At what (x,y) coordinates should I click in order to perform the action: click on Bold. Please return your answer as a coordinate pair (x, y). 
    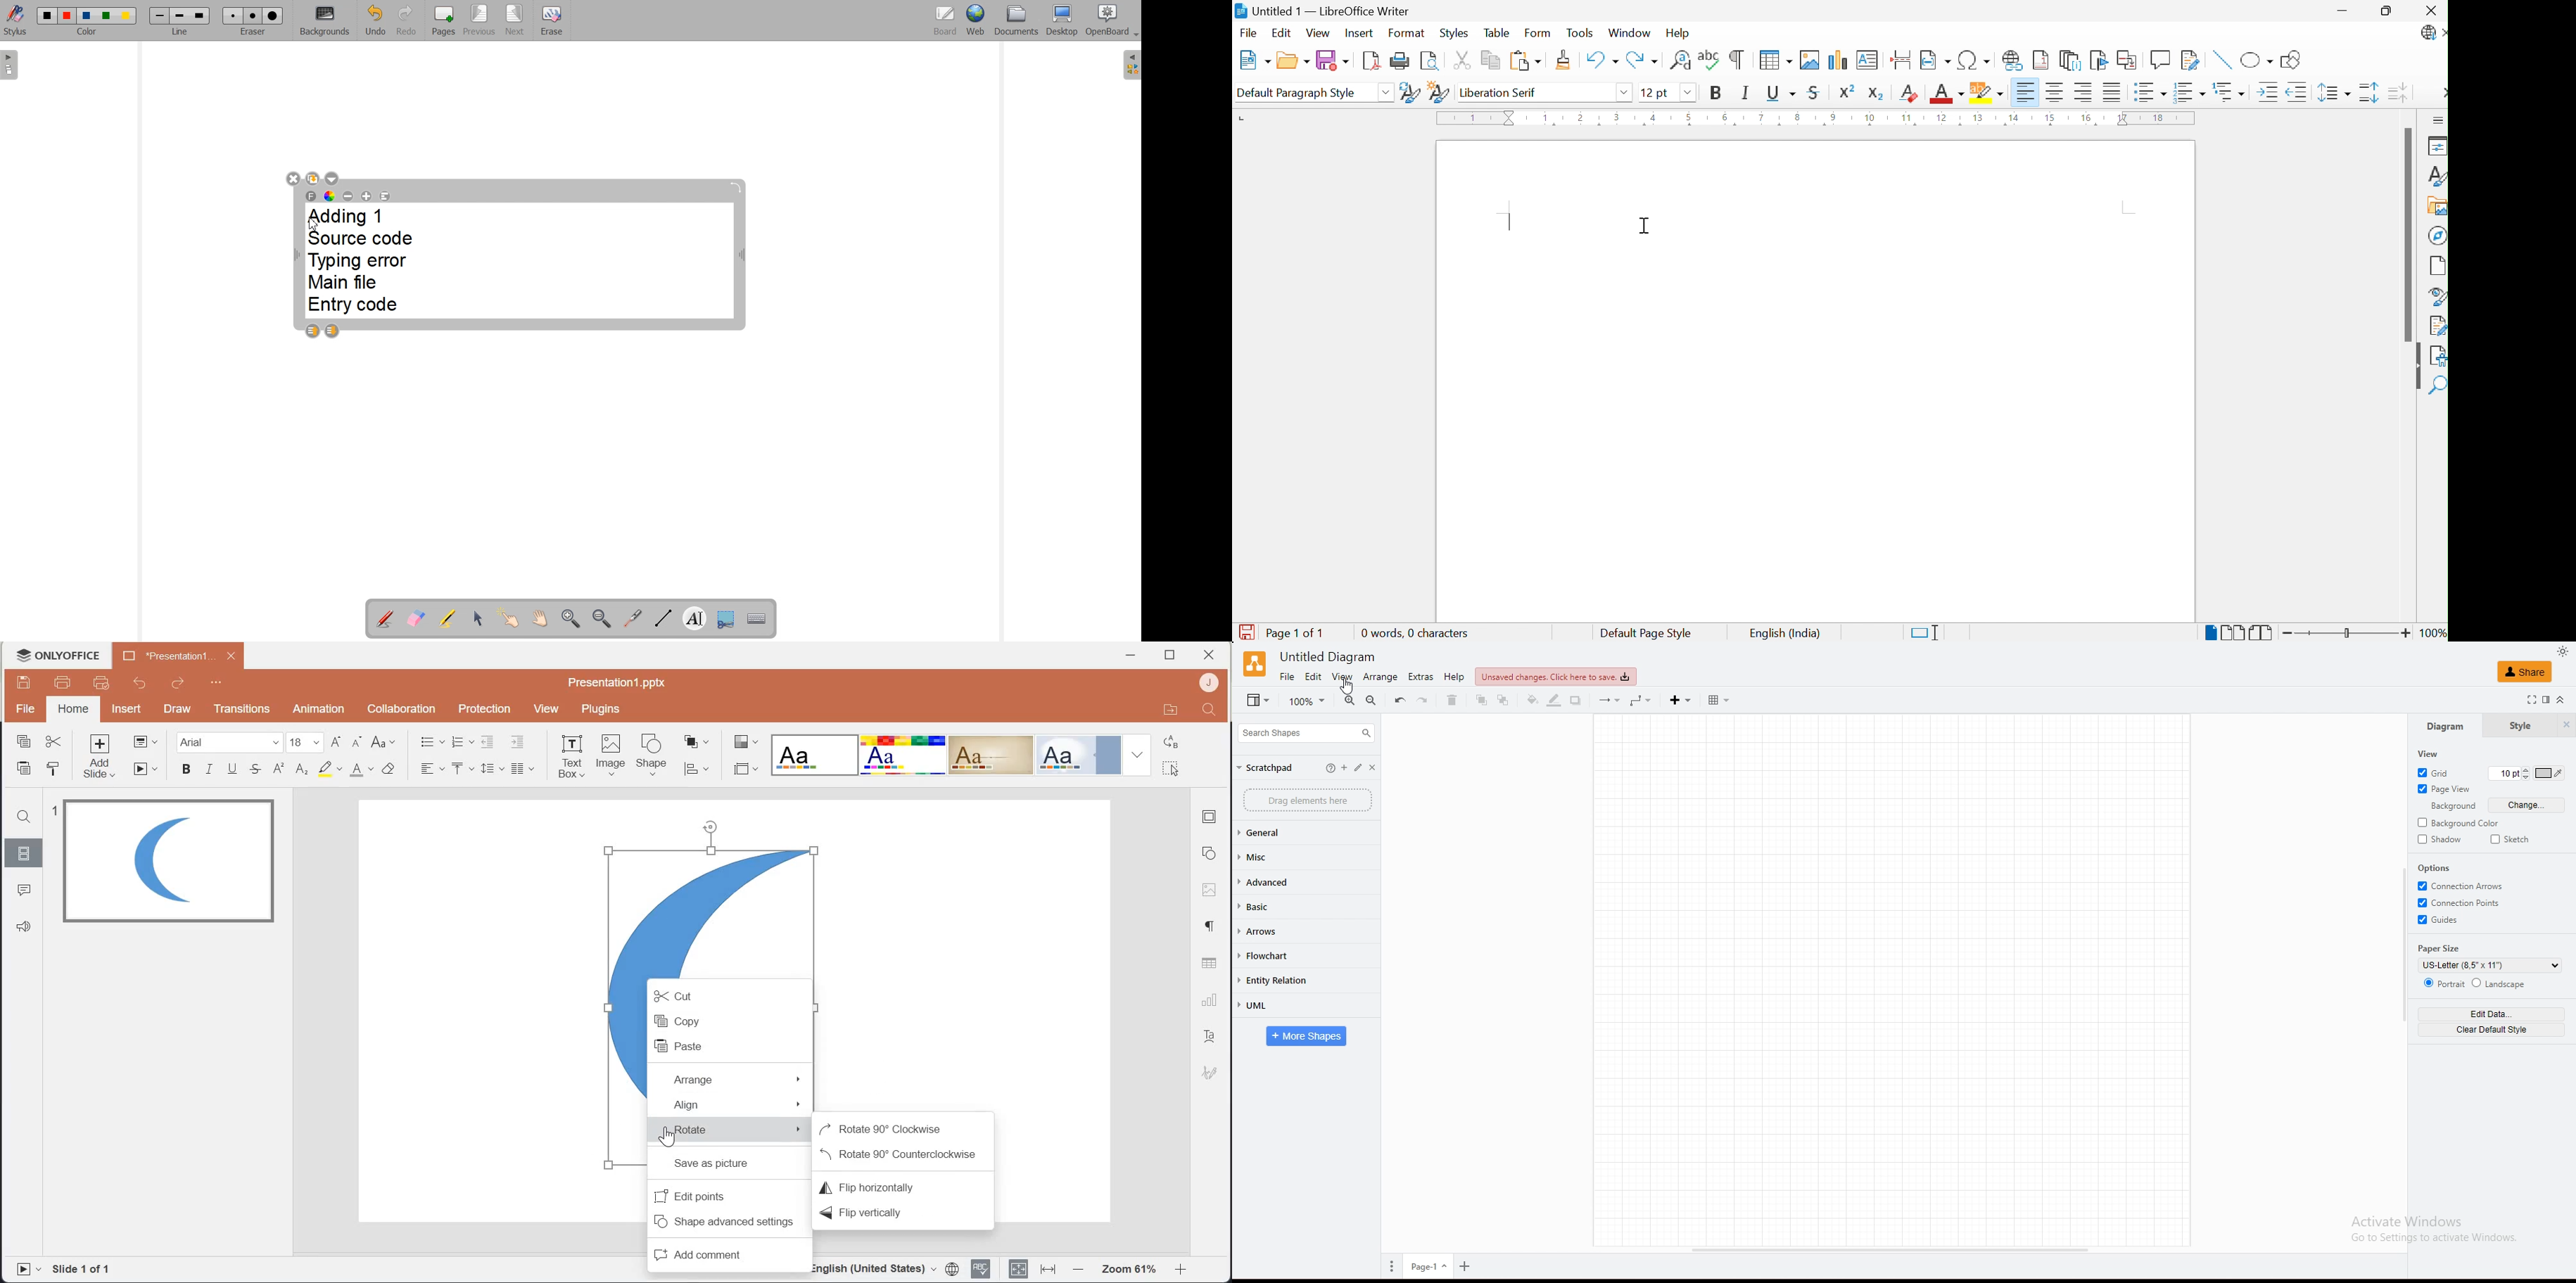
    Looking at the image, I should click on (187, 769).